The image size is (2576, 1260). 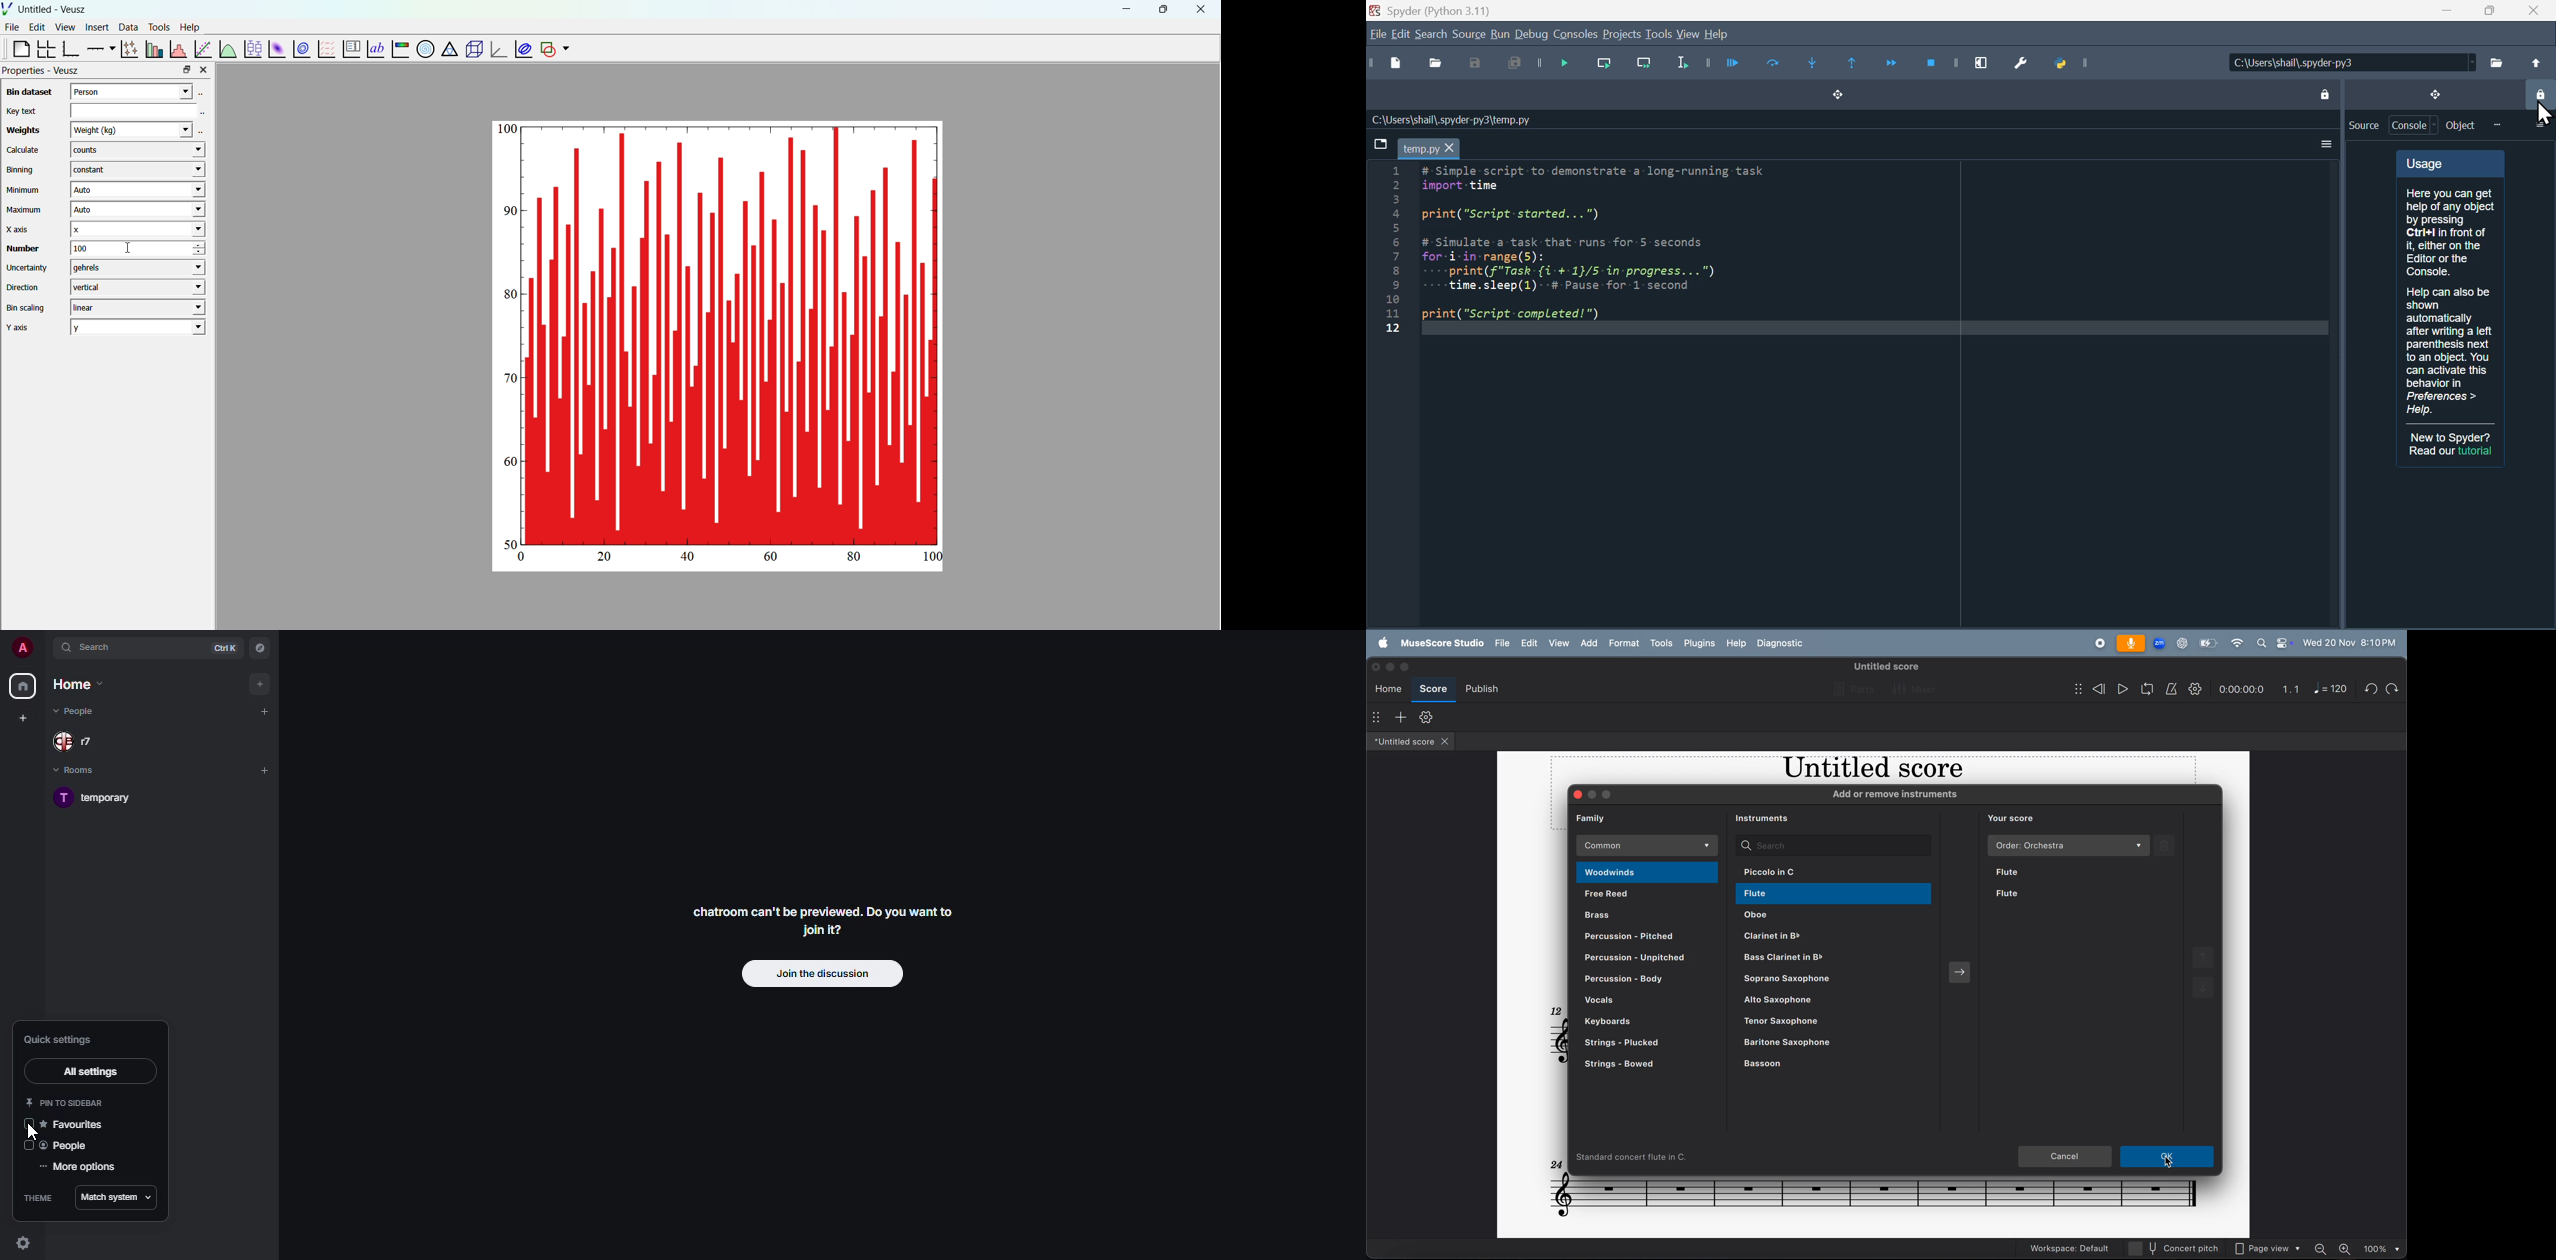 What do you see at coordinates (1935, 63) in the screenshot?
I see `Stop debugging` at bounding box center [1935, 63].